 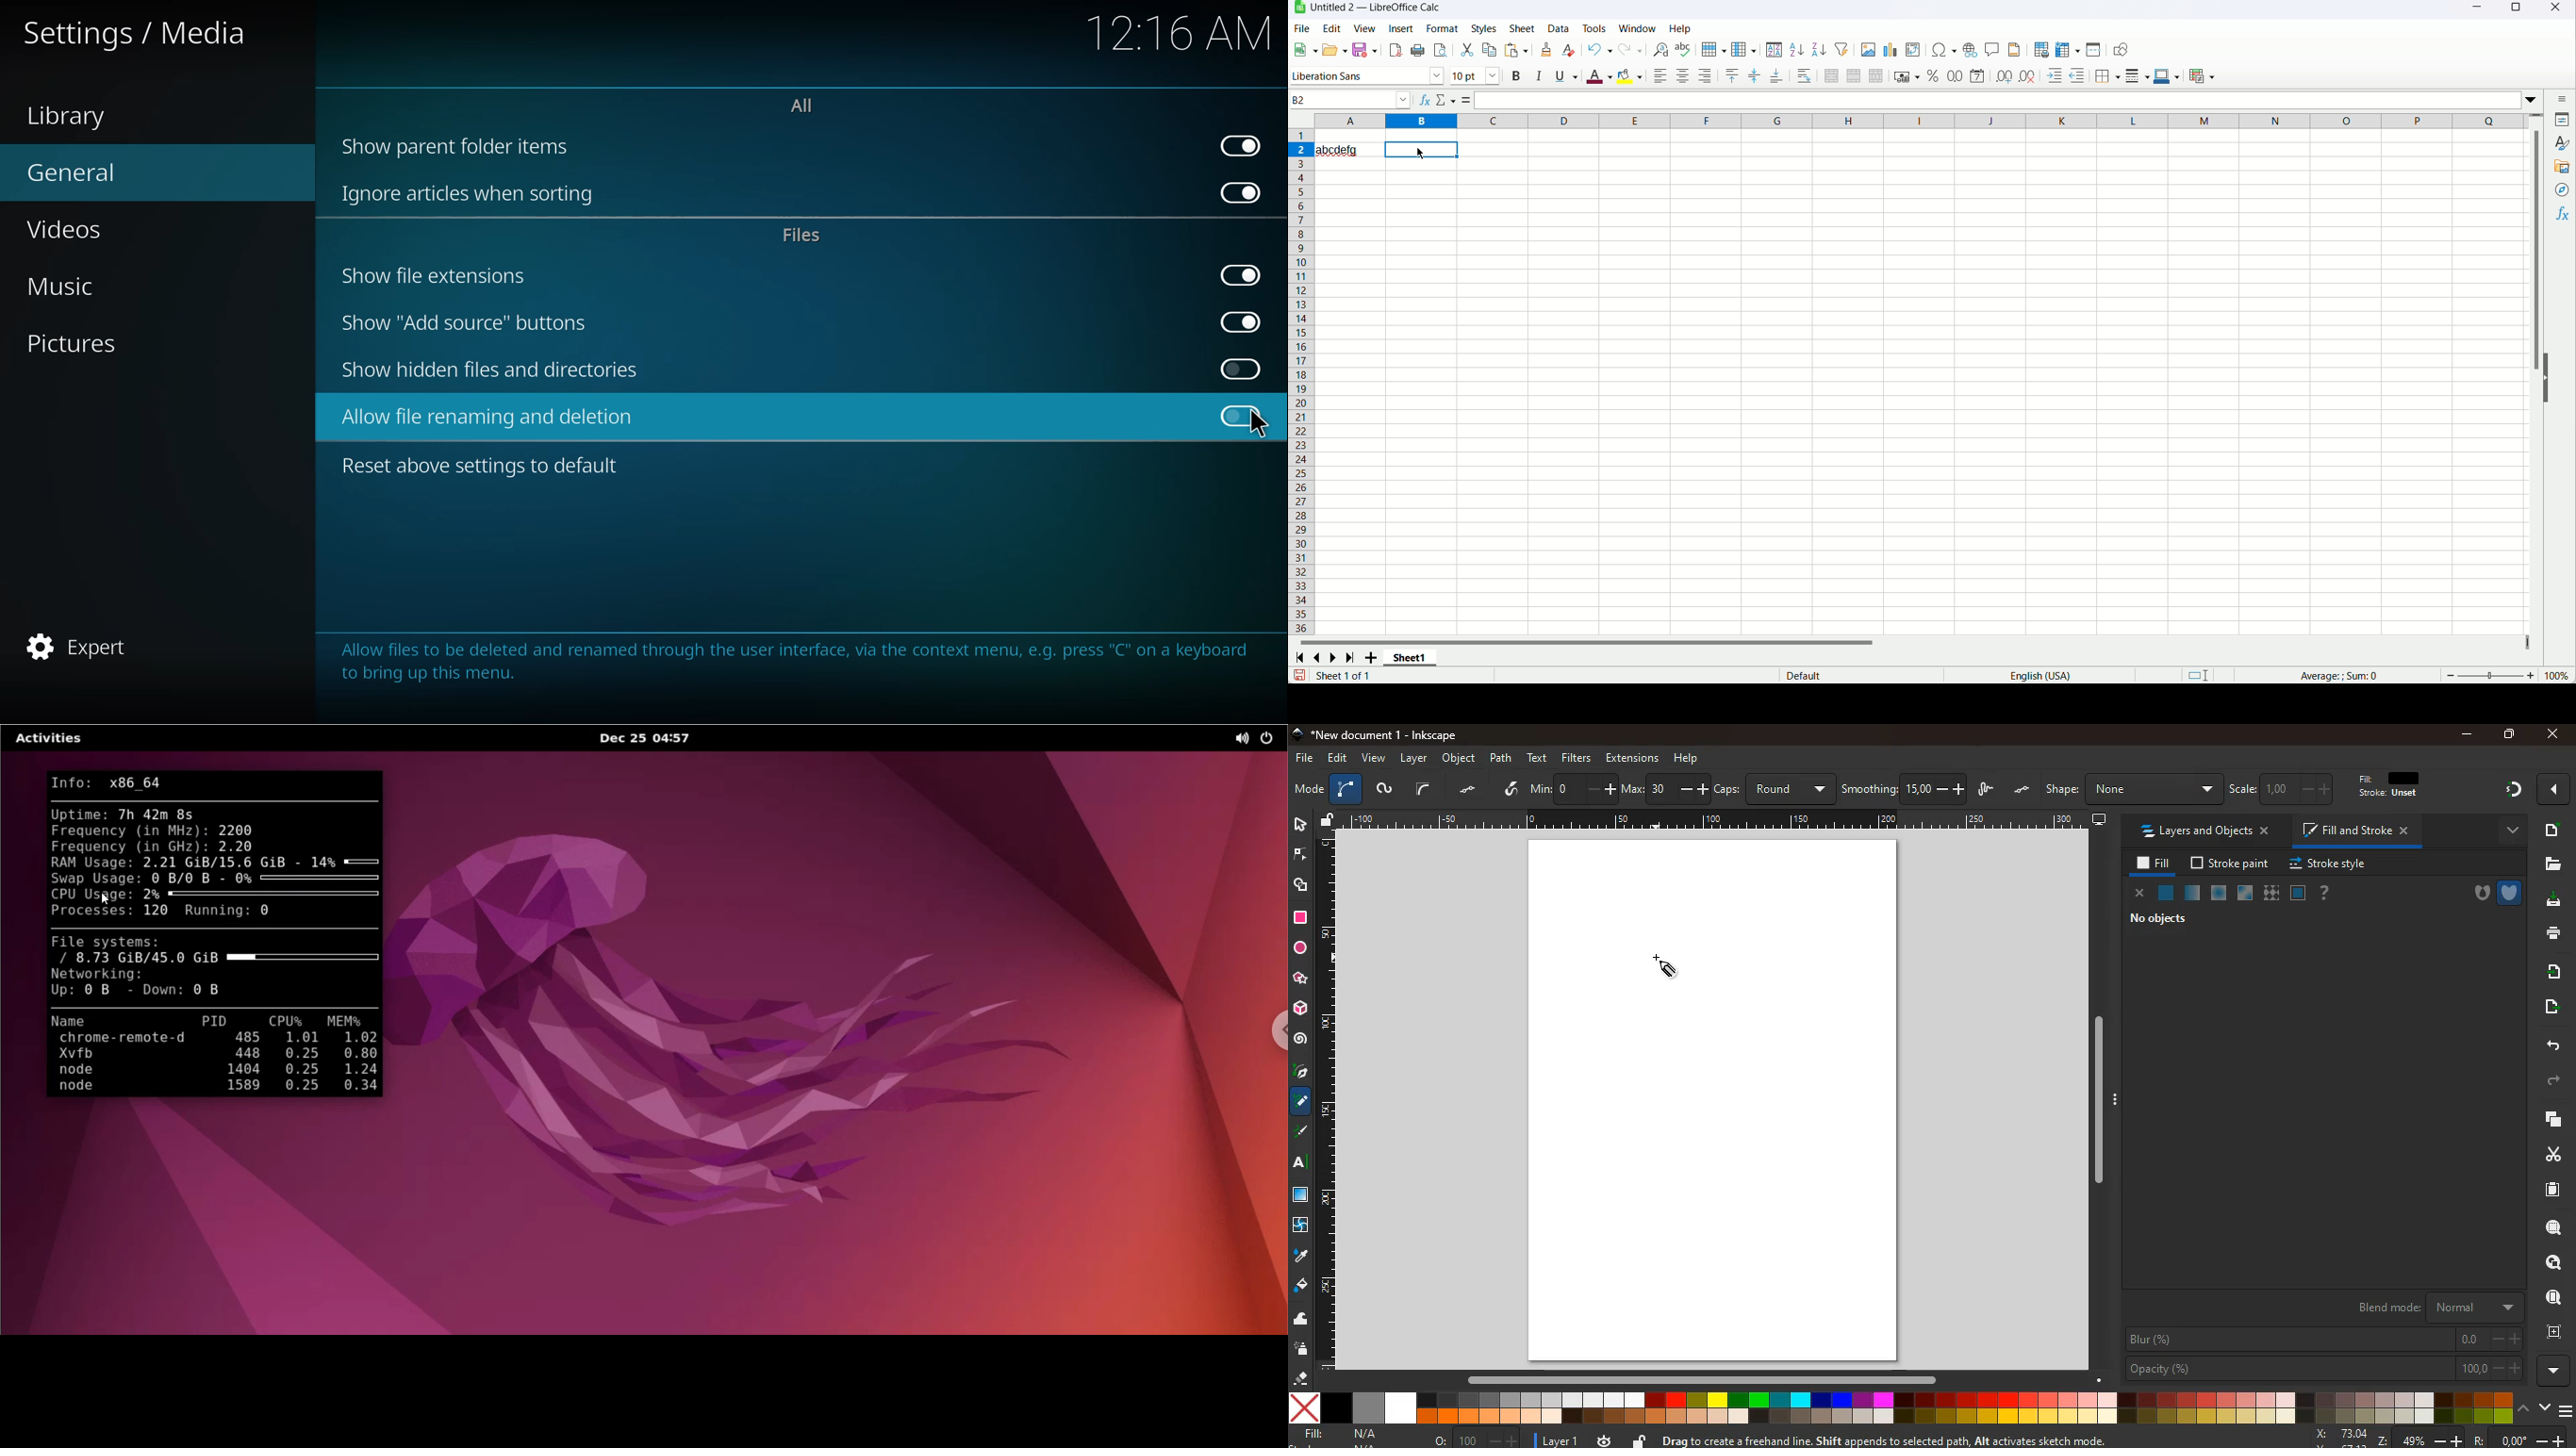 What do you see at coordinates (2513, 8) in the screenshot?
I see `maximize` at bounding box center [2513, 8].